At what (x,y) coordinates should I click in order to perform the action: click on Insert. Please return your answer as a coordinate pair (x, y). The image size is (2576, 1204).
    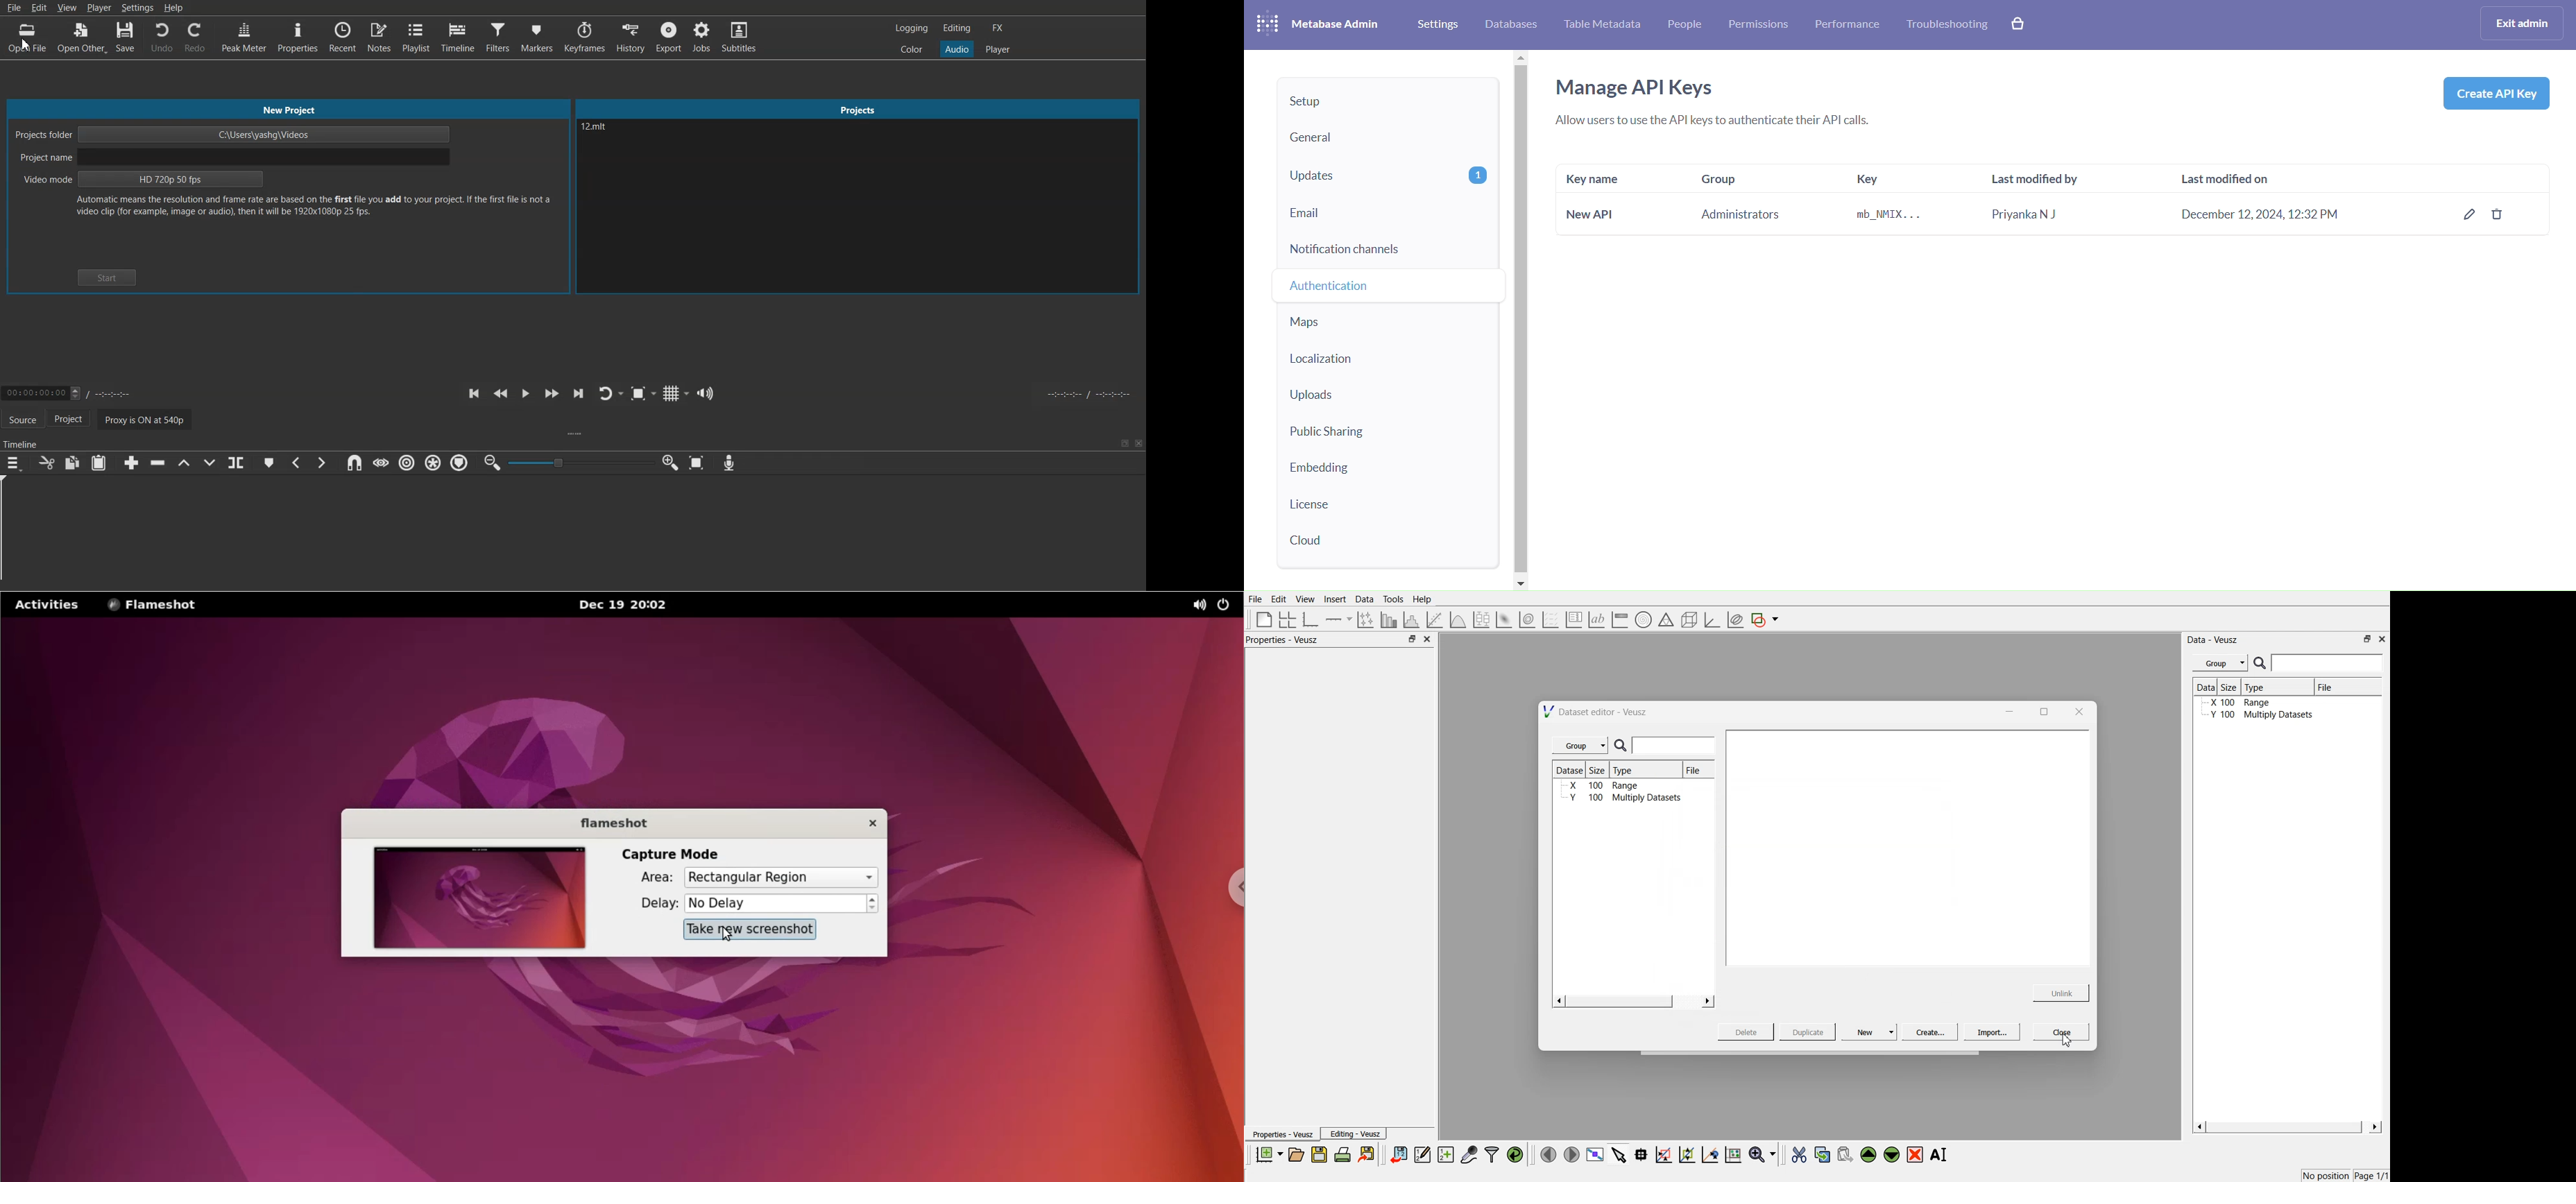
    Looking at the image, I should click on (1334, 599).